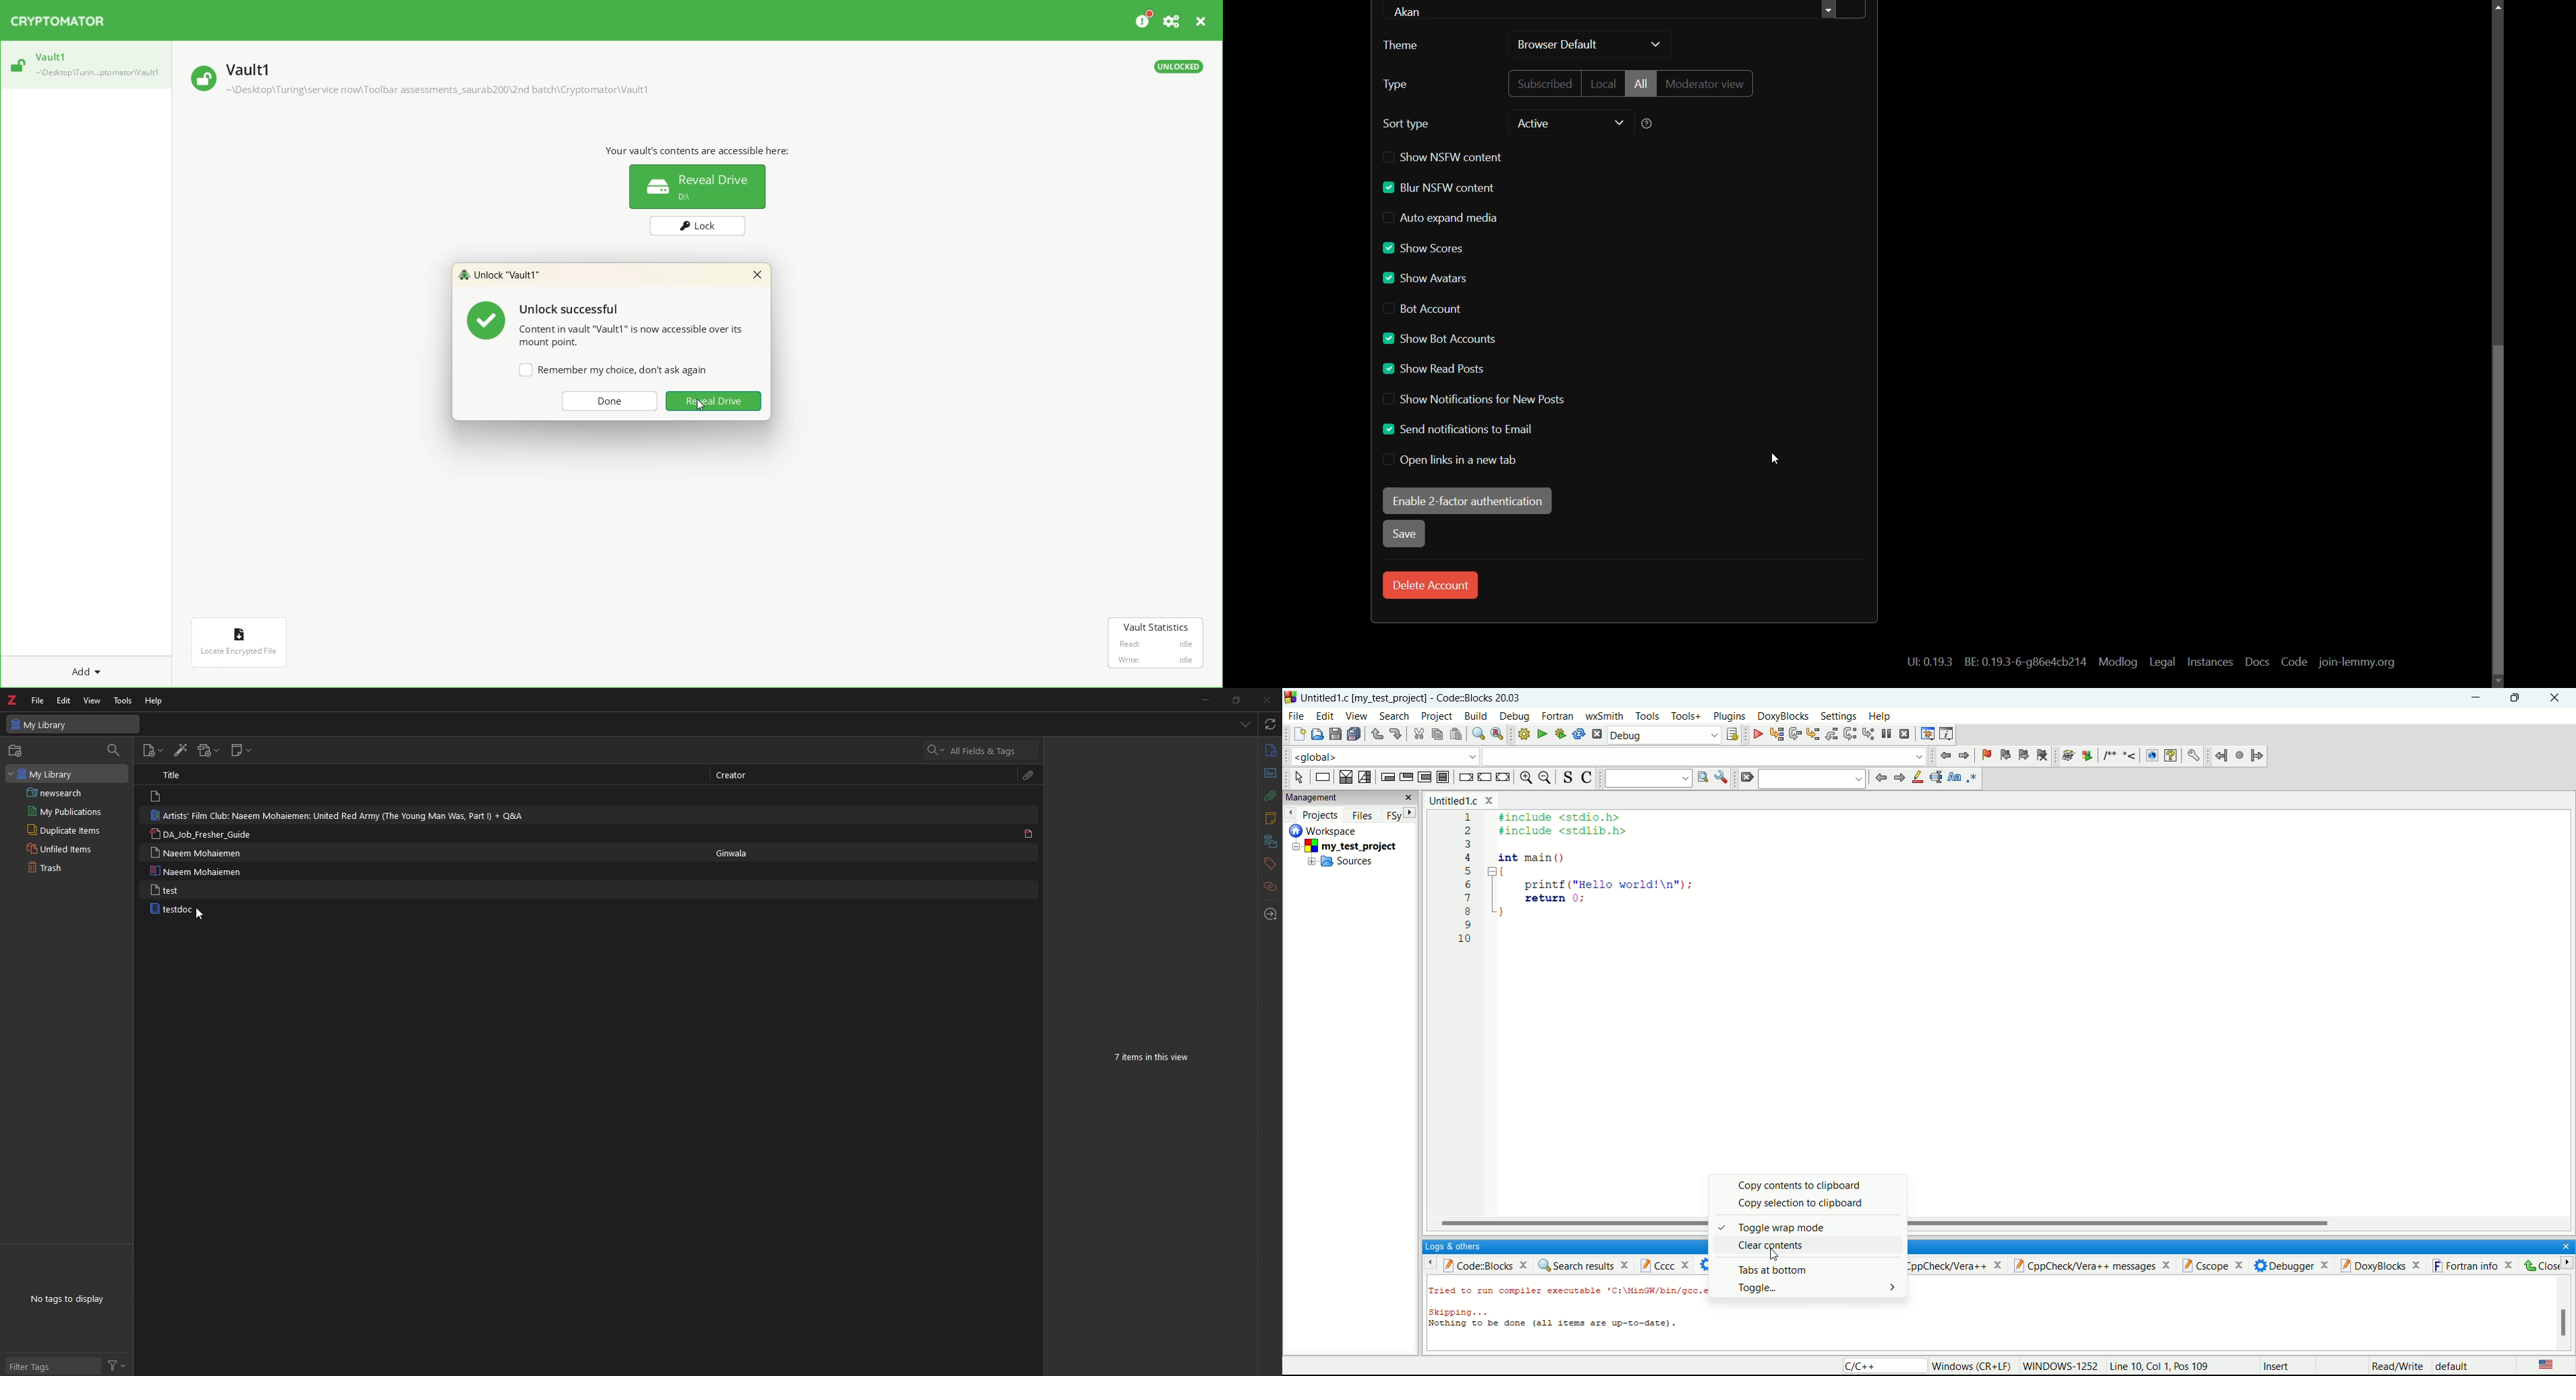  Describe the element at coordinates (1954, 777) in the screenshot. I see `match case` at that location.